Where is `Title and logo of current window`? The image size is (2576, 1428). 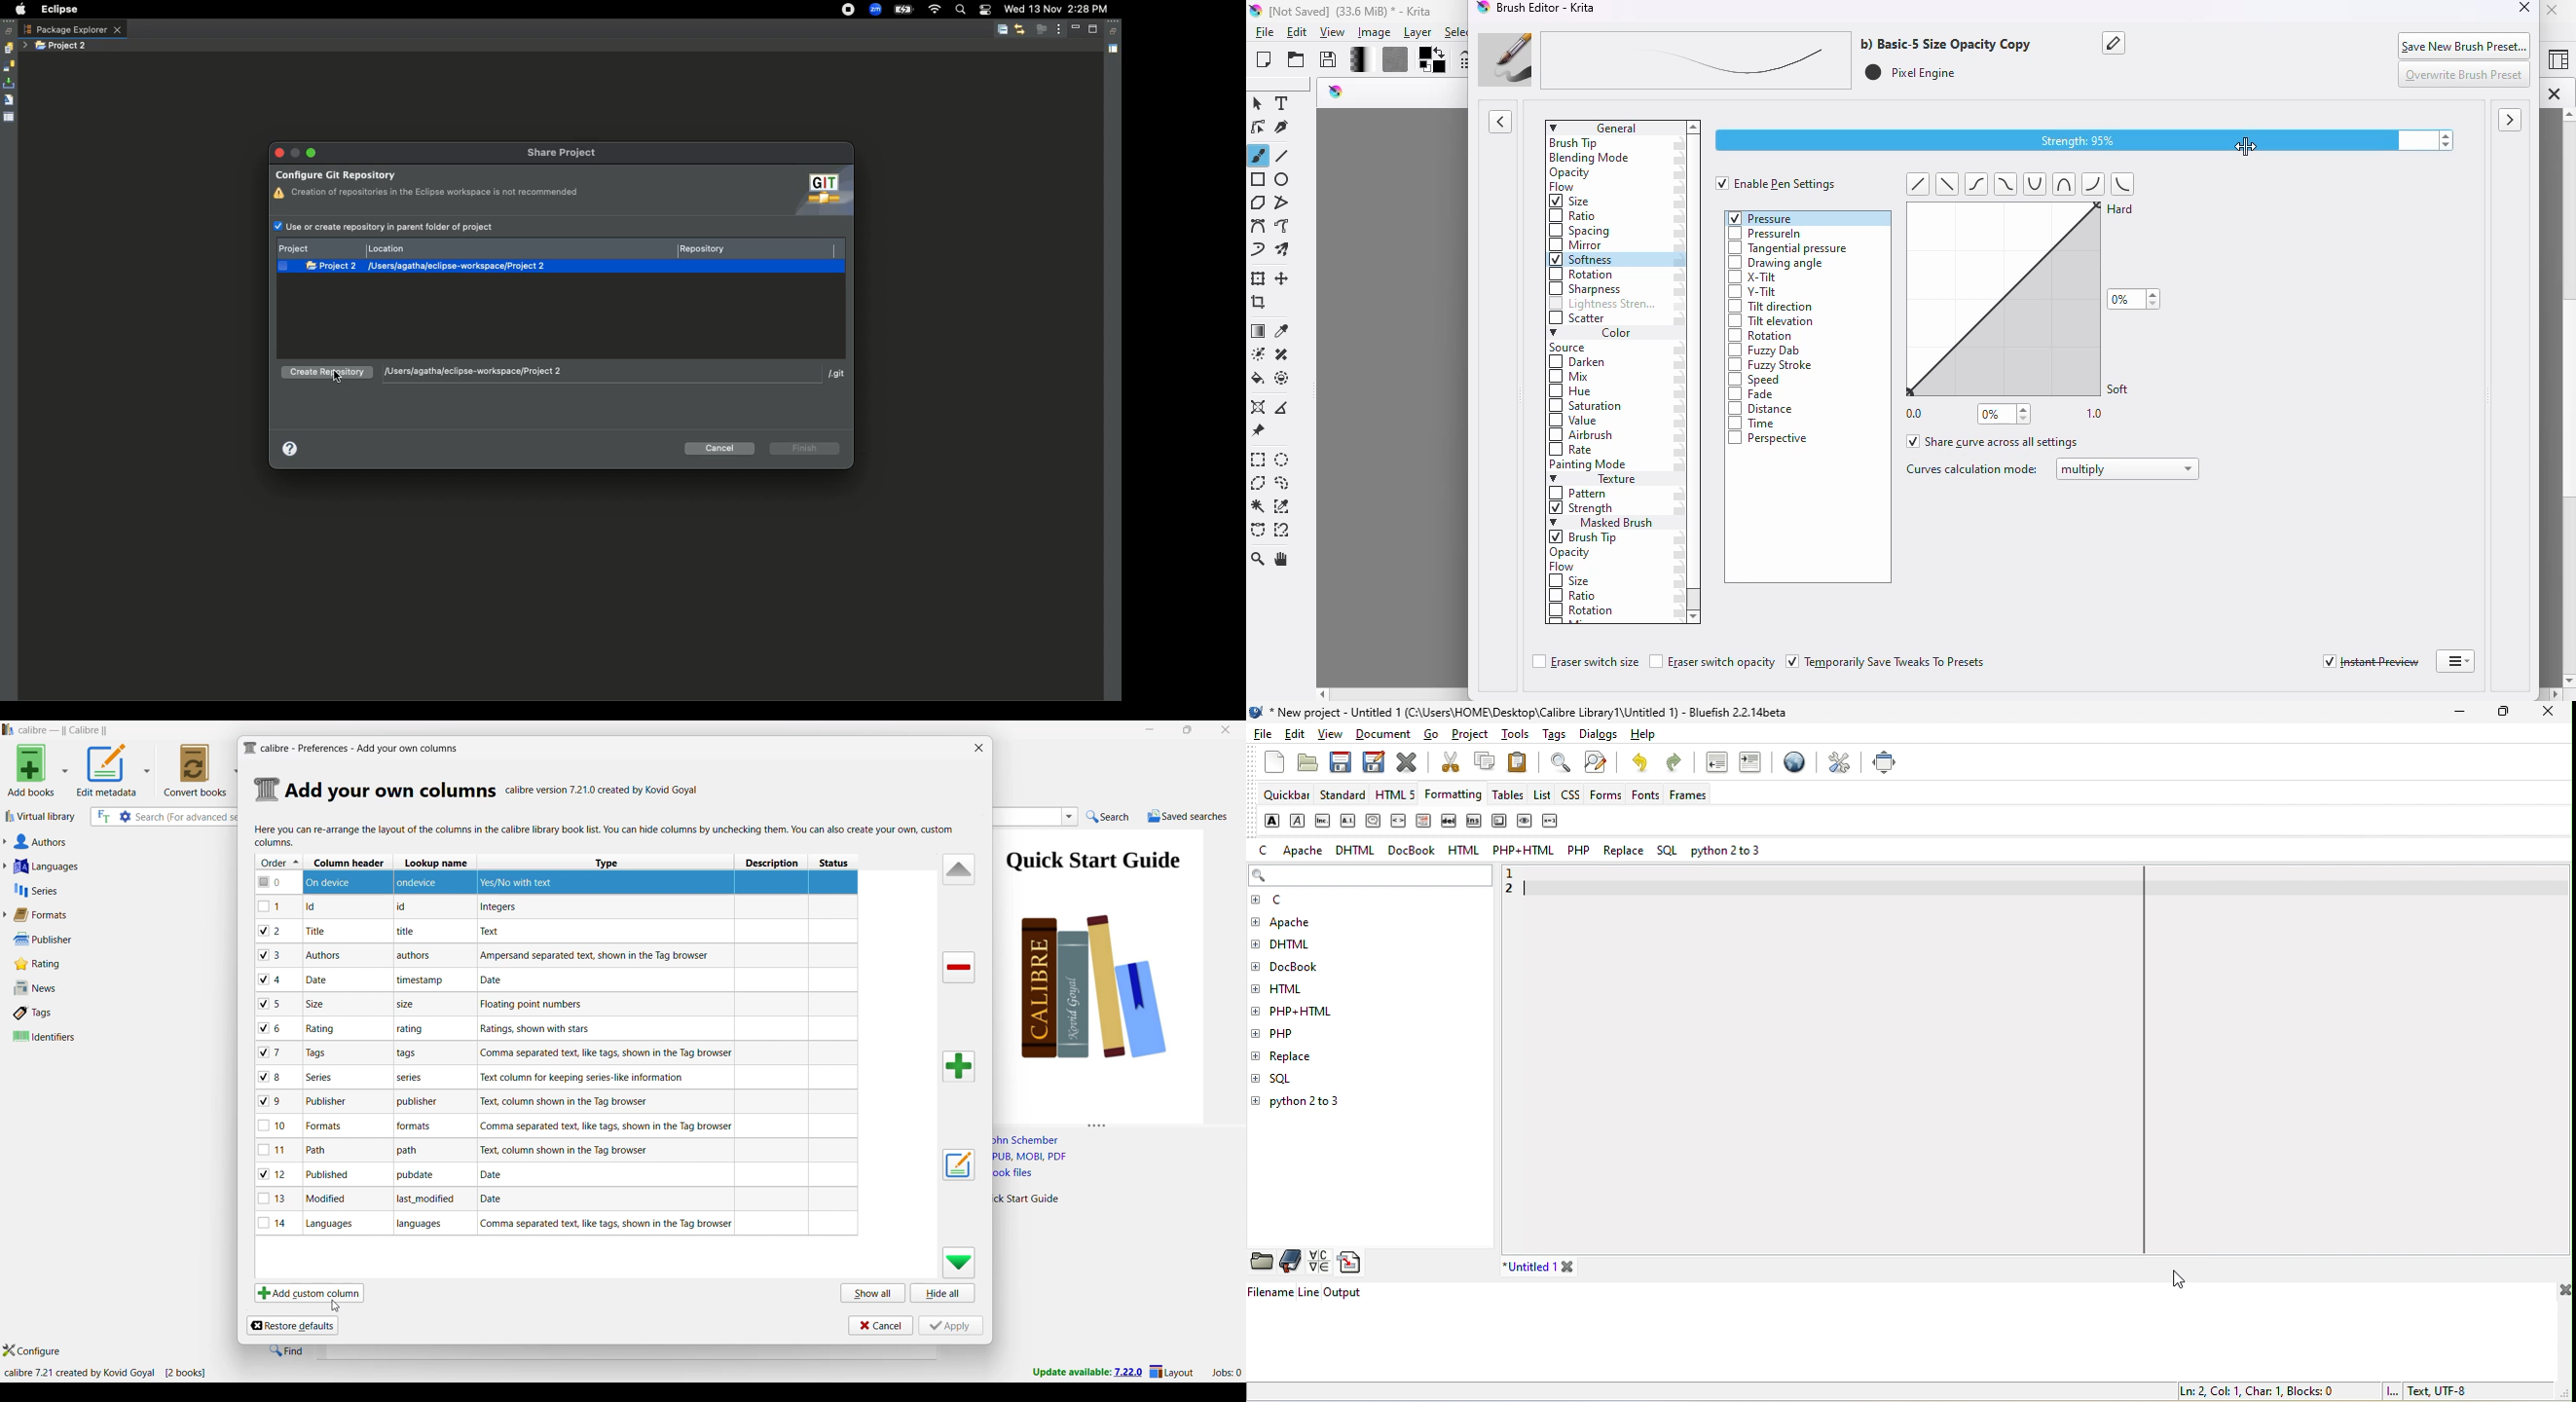
Title and logo of current window is located at coordinates (351, 748).